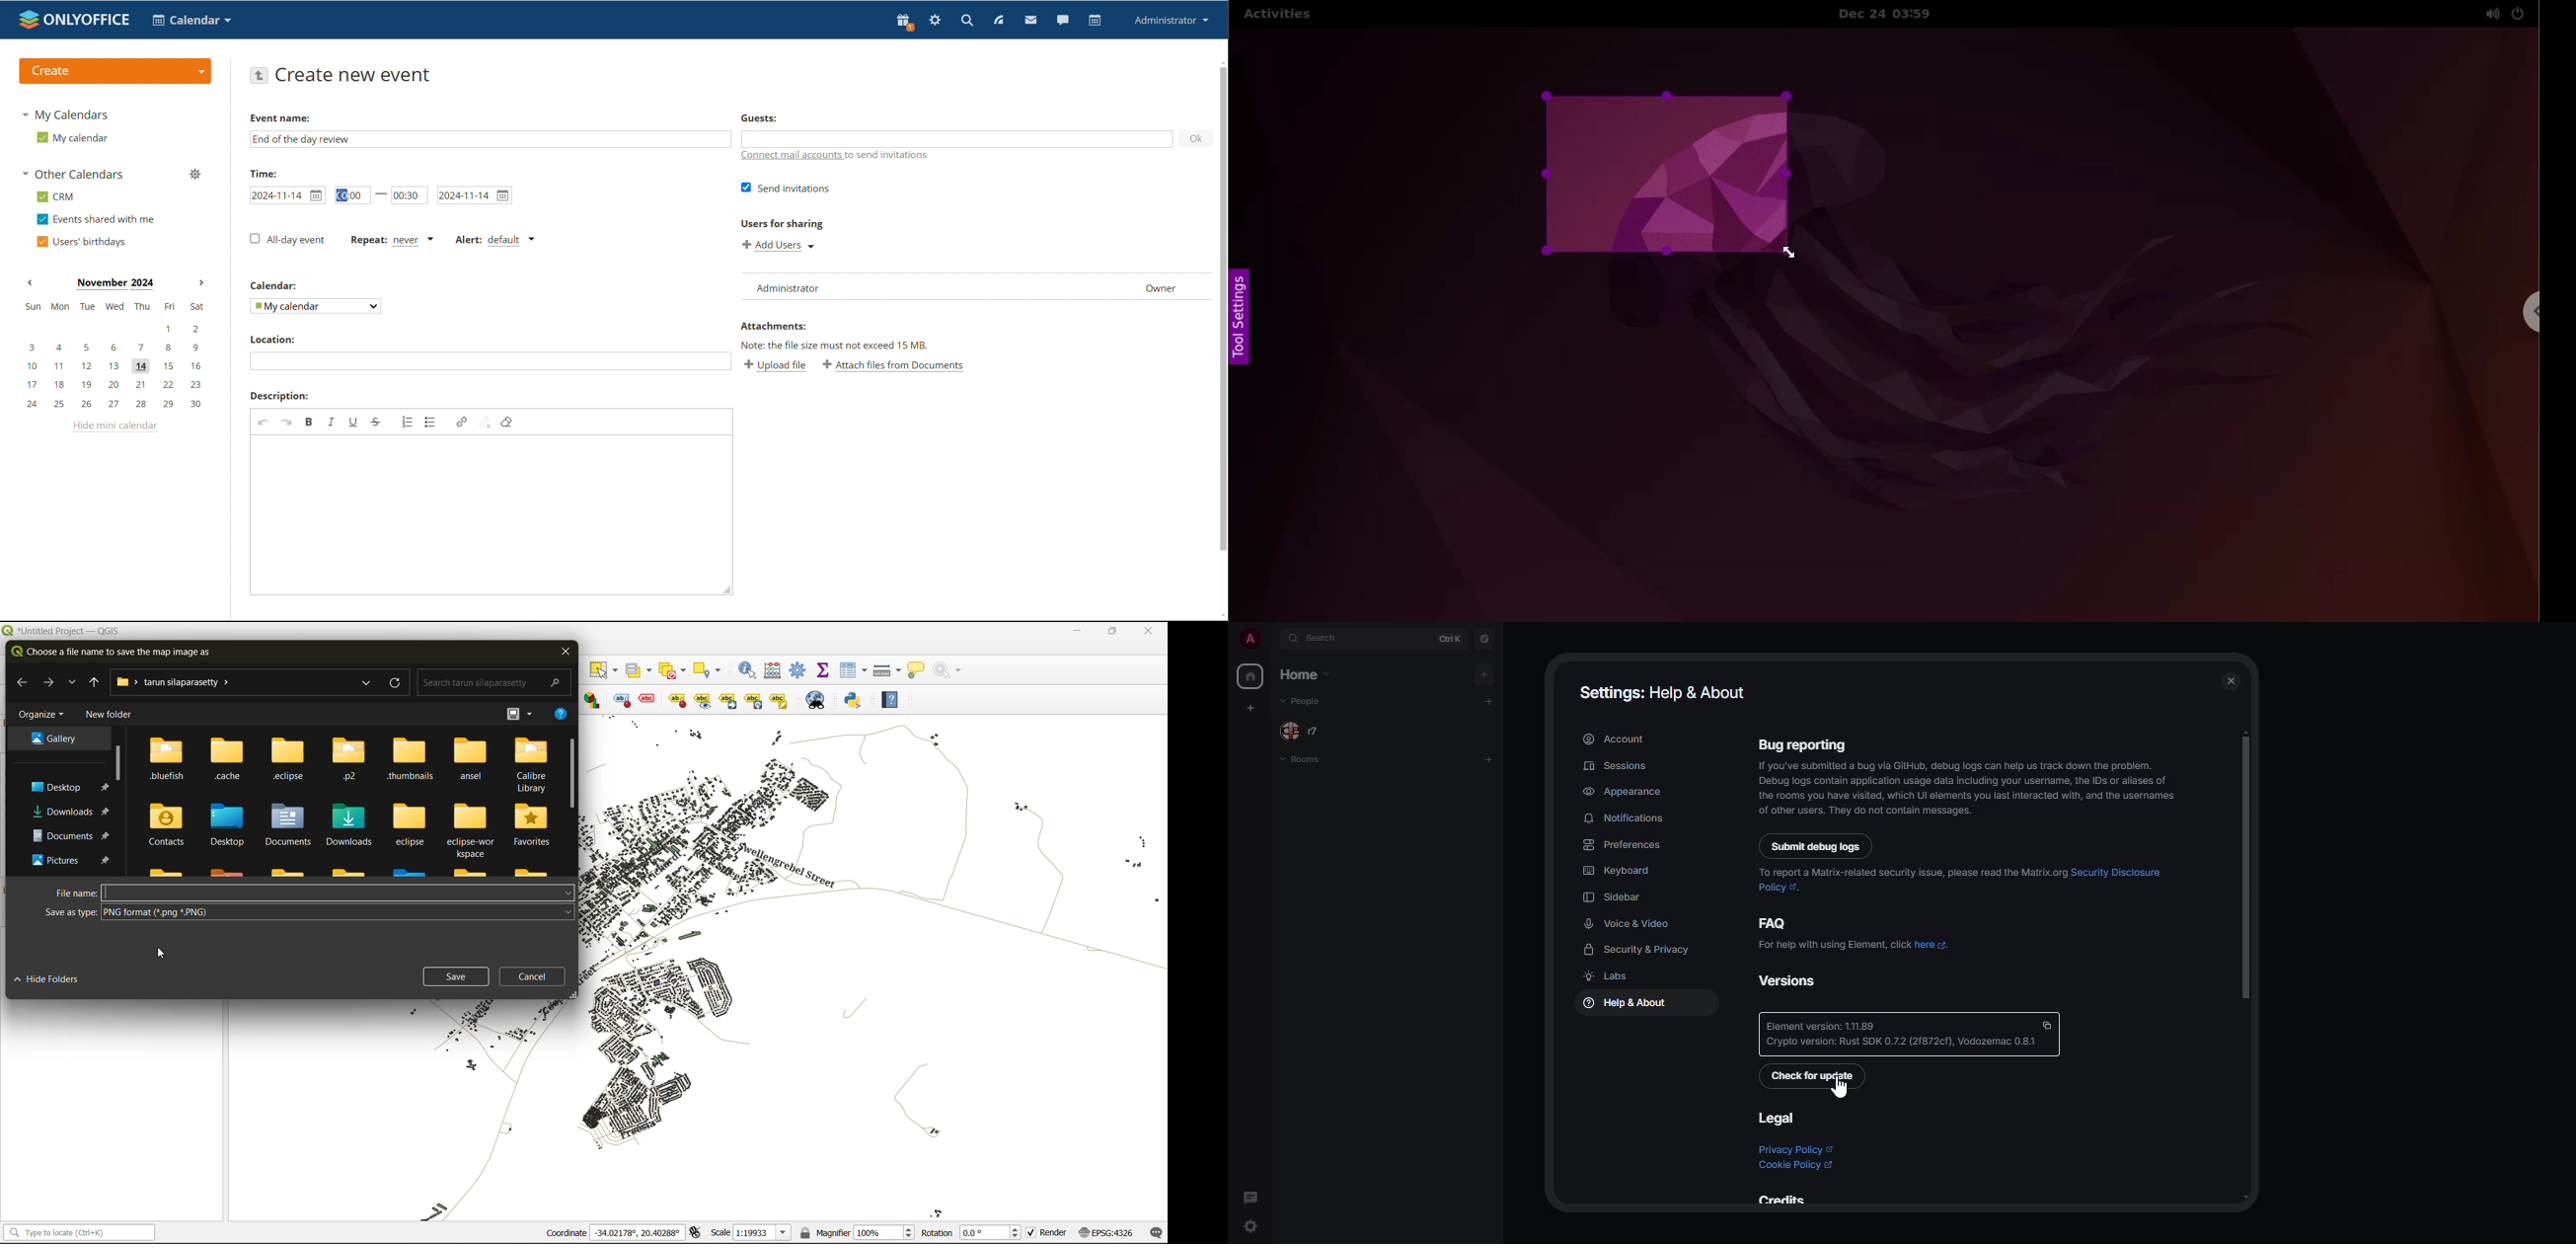 This screenshot has width=2576, height=1260. What do you see at coordinates (1621, 845) in the screenshot?
I see `preferences` at bounding box center [1621, 845].